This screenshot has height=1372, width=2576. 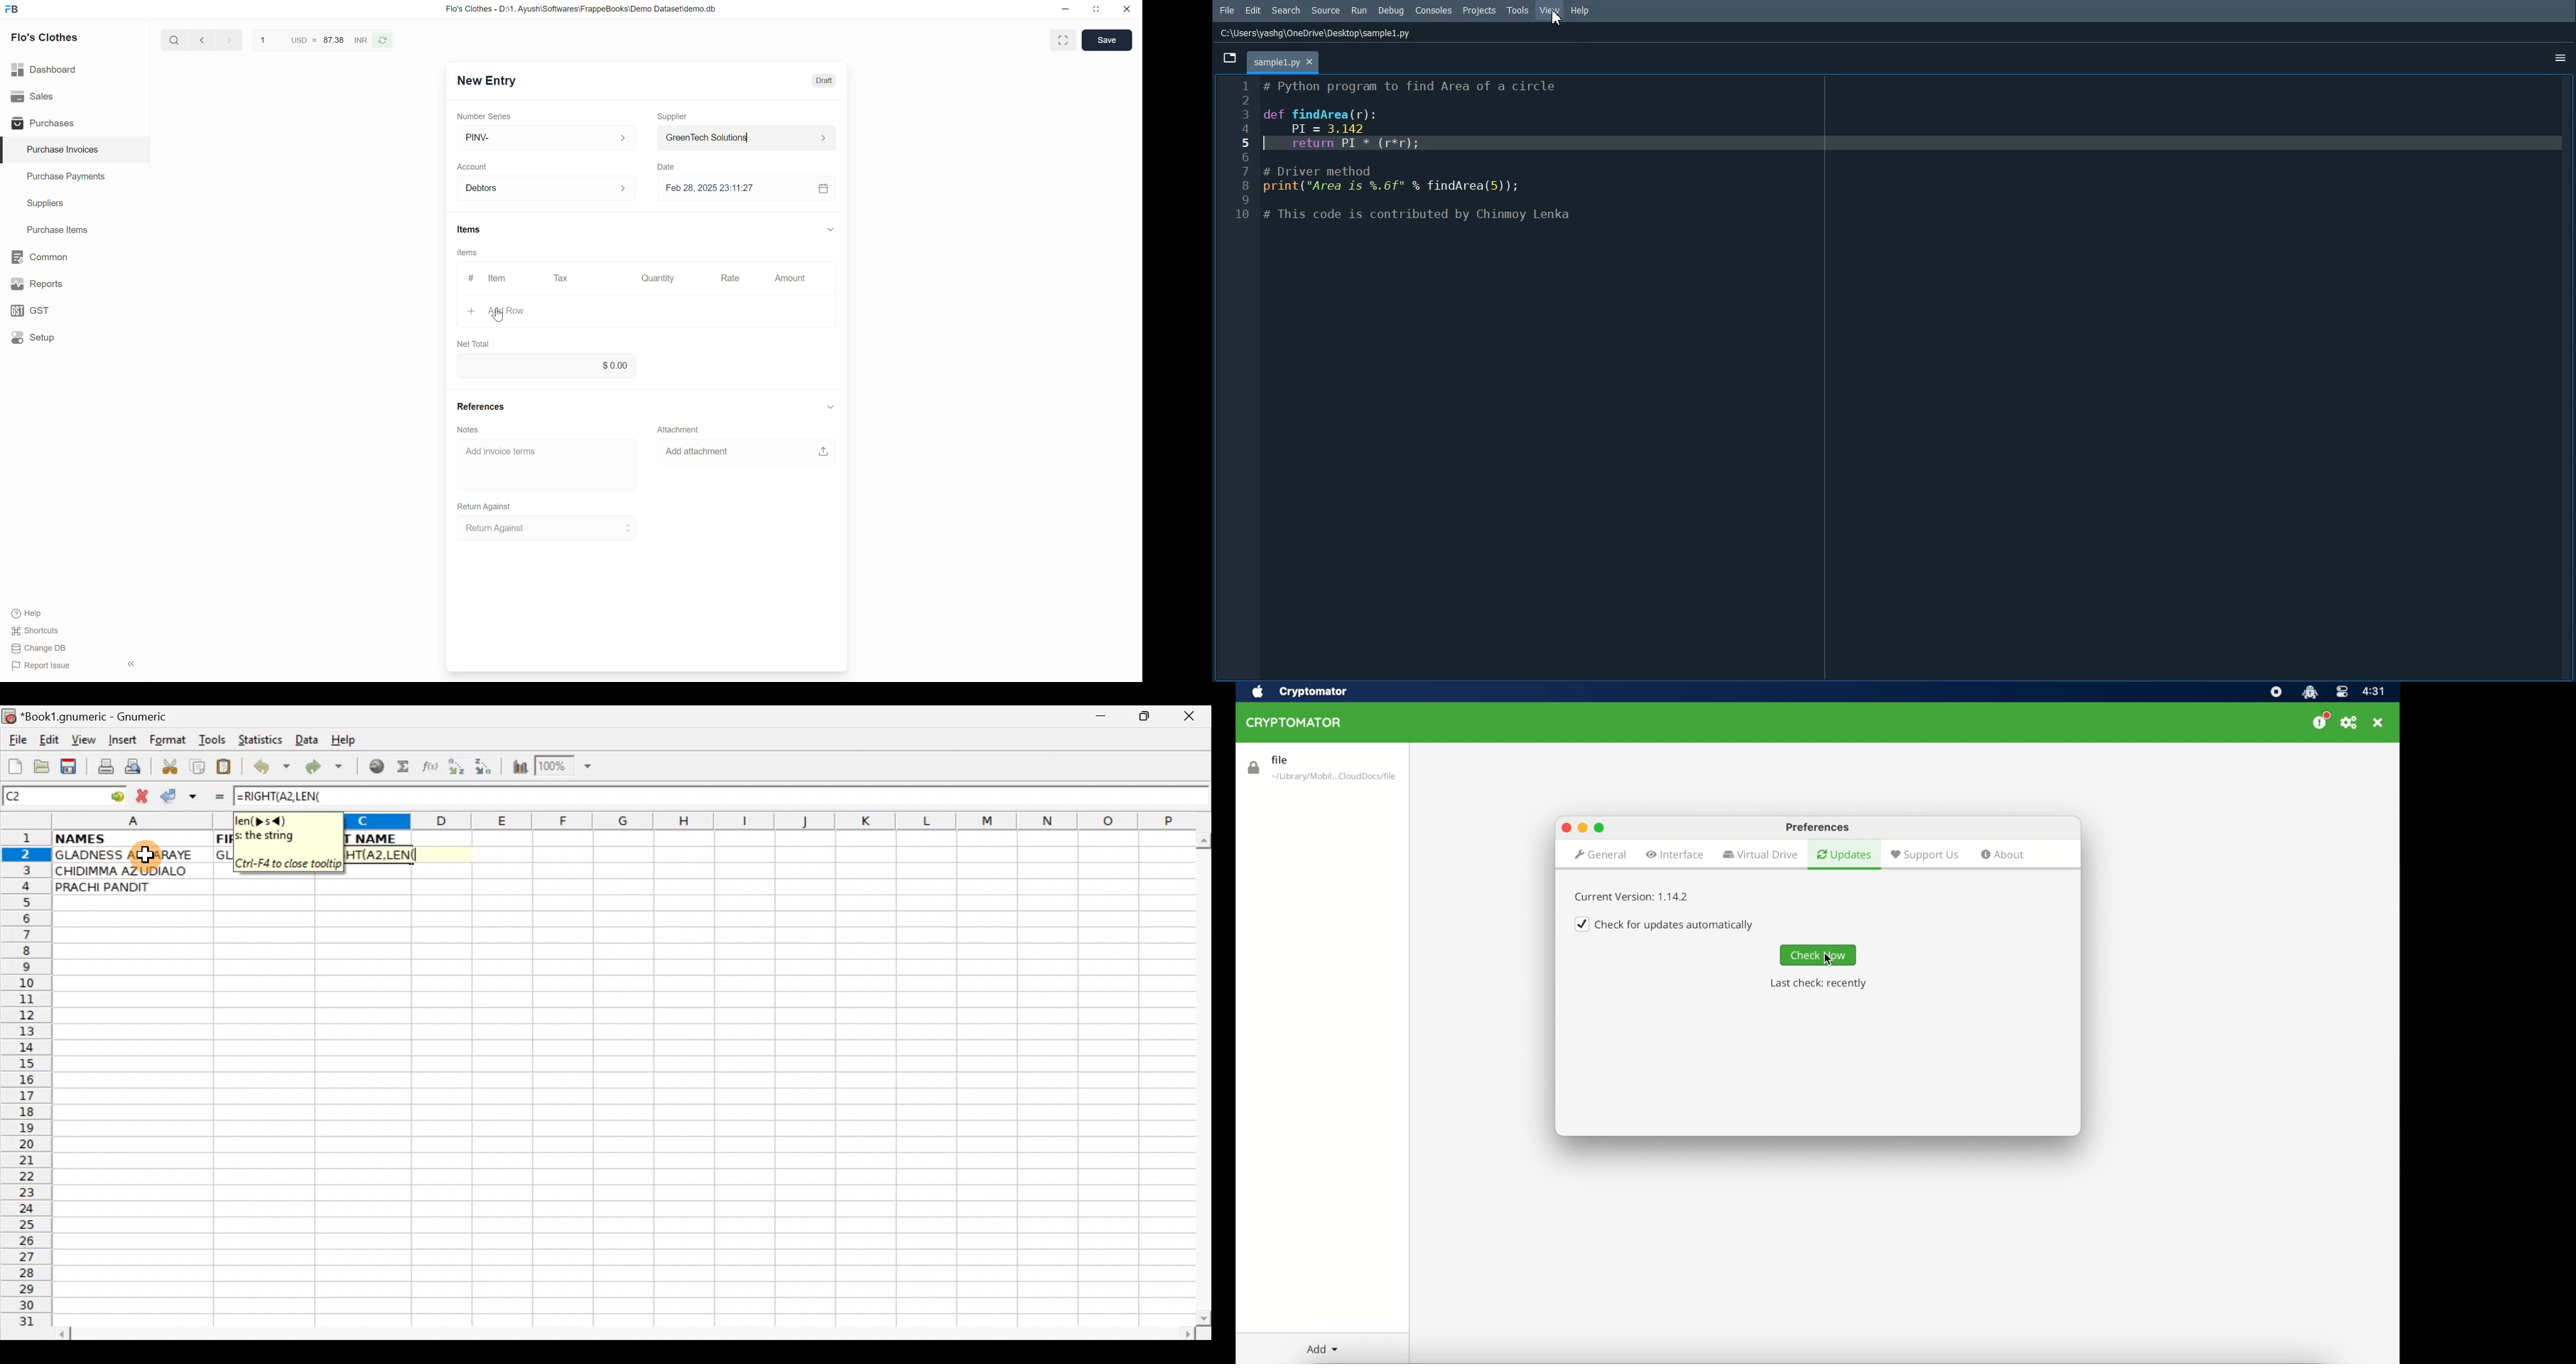 What do you see at coordinates (41, 666) in the screenshot?
I see `Report Issue` at bounding box center [41, 666].